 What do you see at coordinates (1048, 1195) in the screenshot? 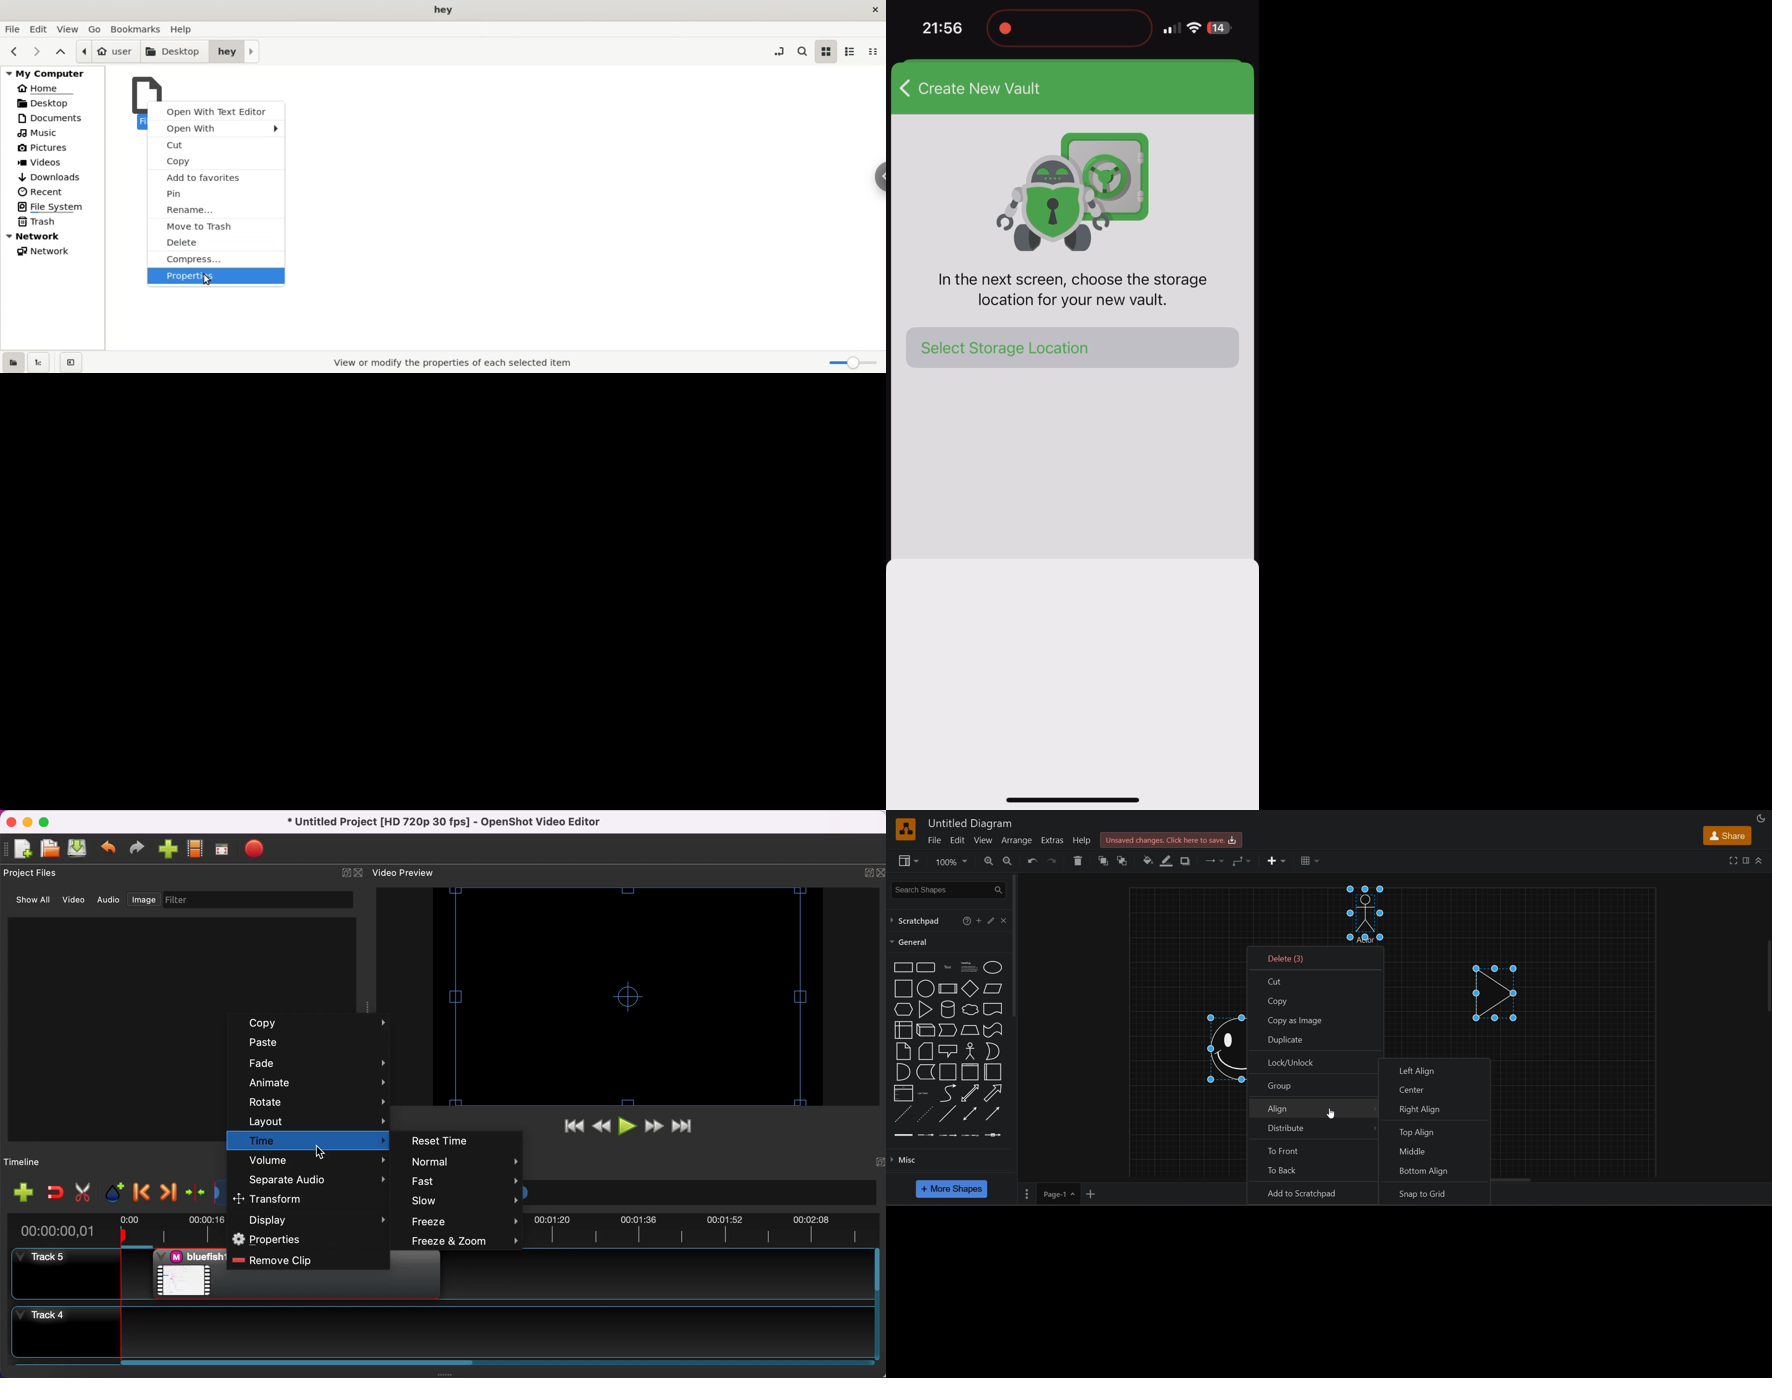
I see `page 1` at bounding box center [1048, 1195].